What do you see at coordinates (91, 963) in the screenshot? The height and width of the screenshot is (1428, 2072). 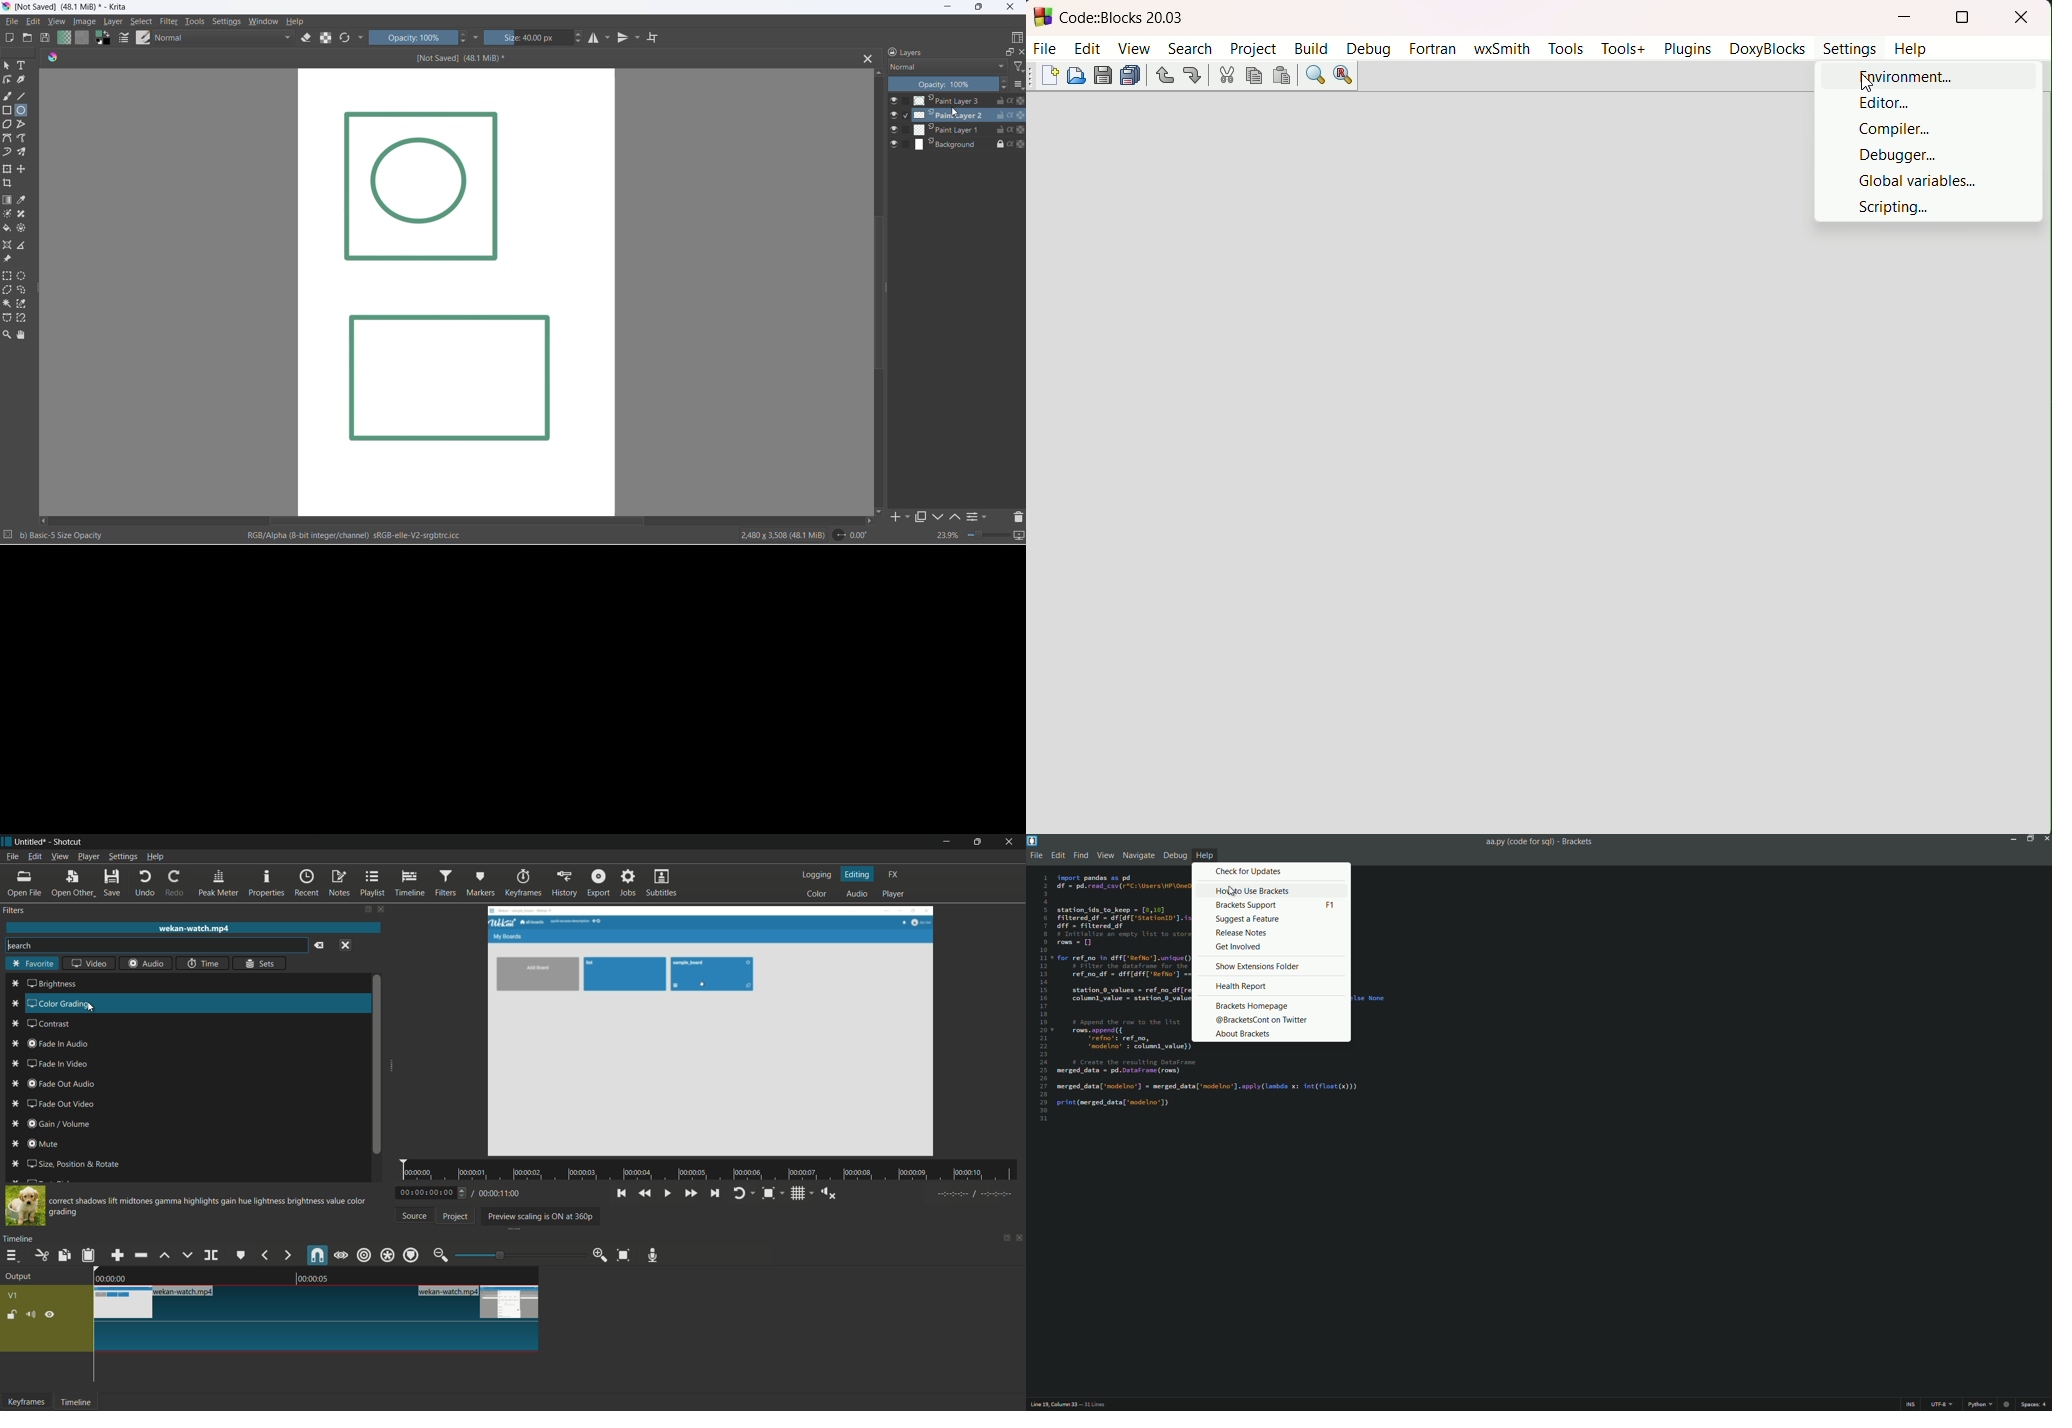 I see `video` at bounding box center [91, 963].